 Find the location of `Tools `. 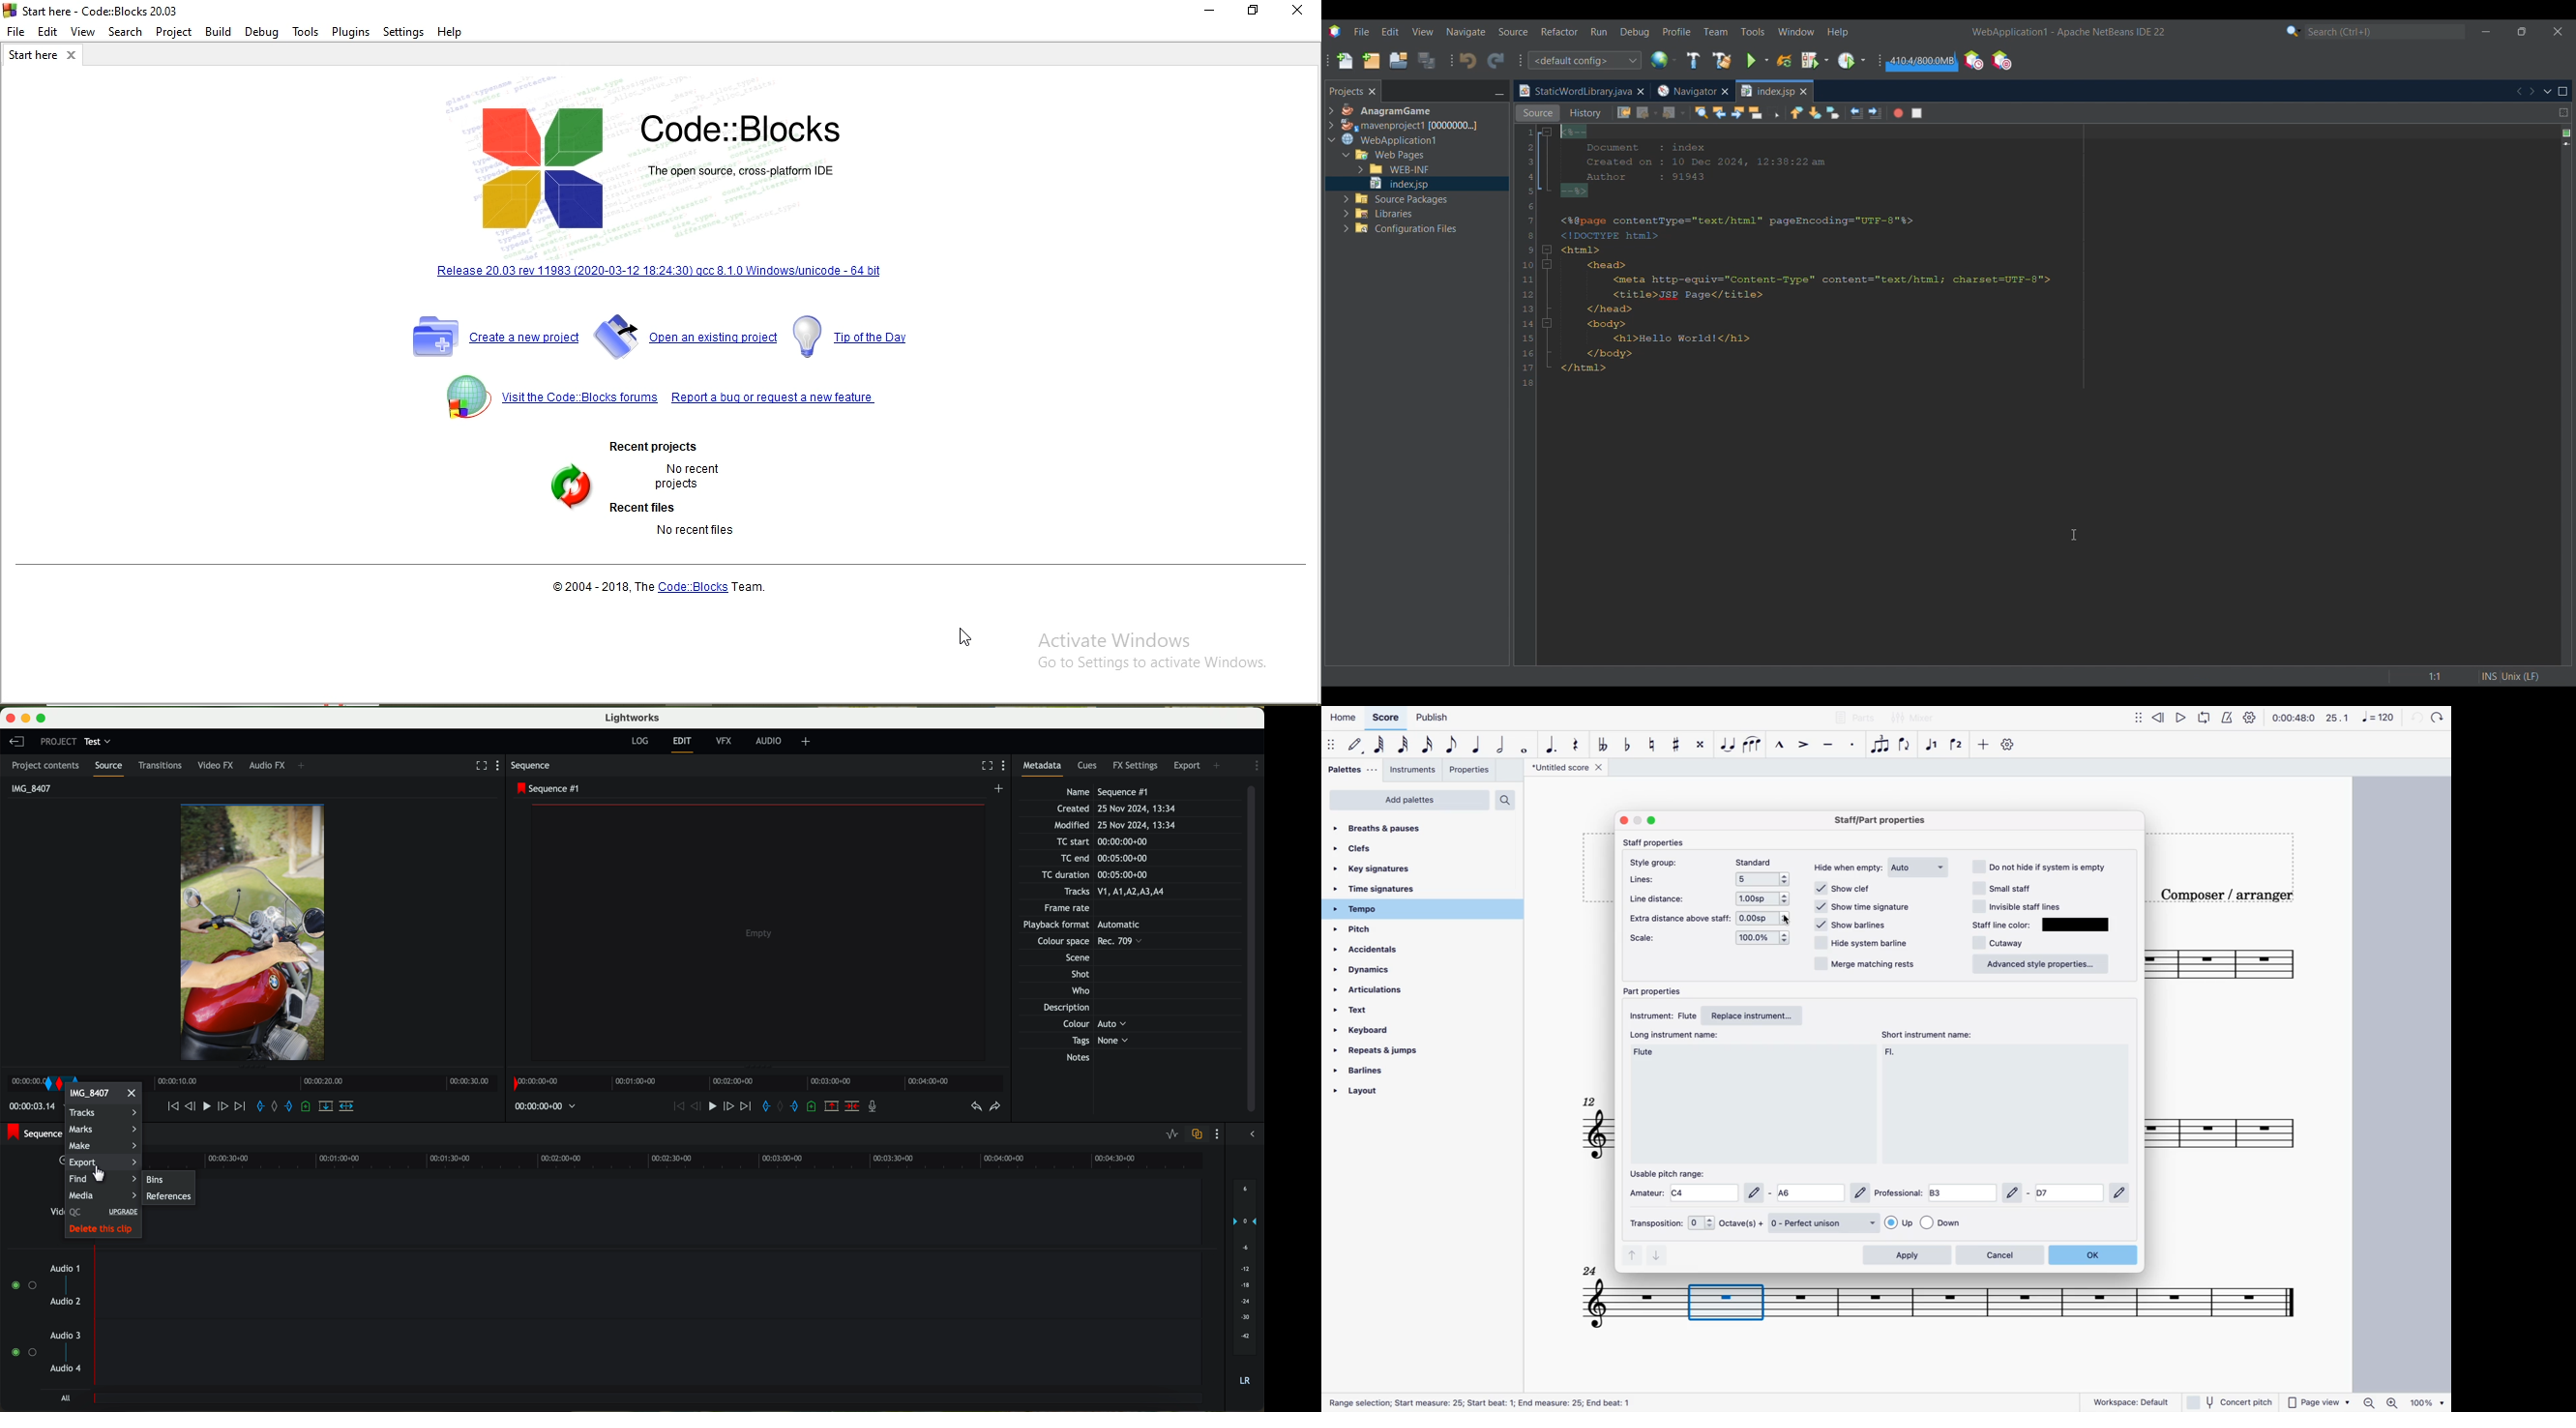

Tools  is located at coordinates (306, 32).